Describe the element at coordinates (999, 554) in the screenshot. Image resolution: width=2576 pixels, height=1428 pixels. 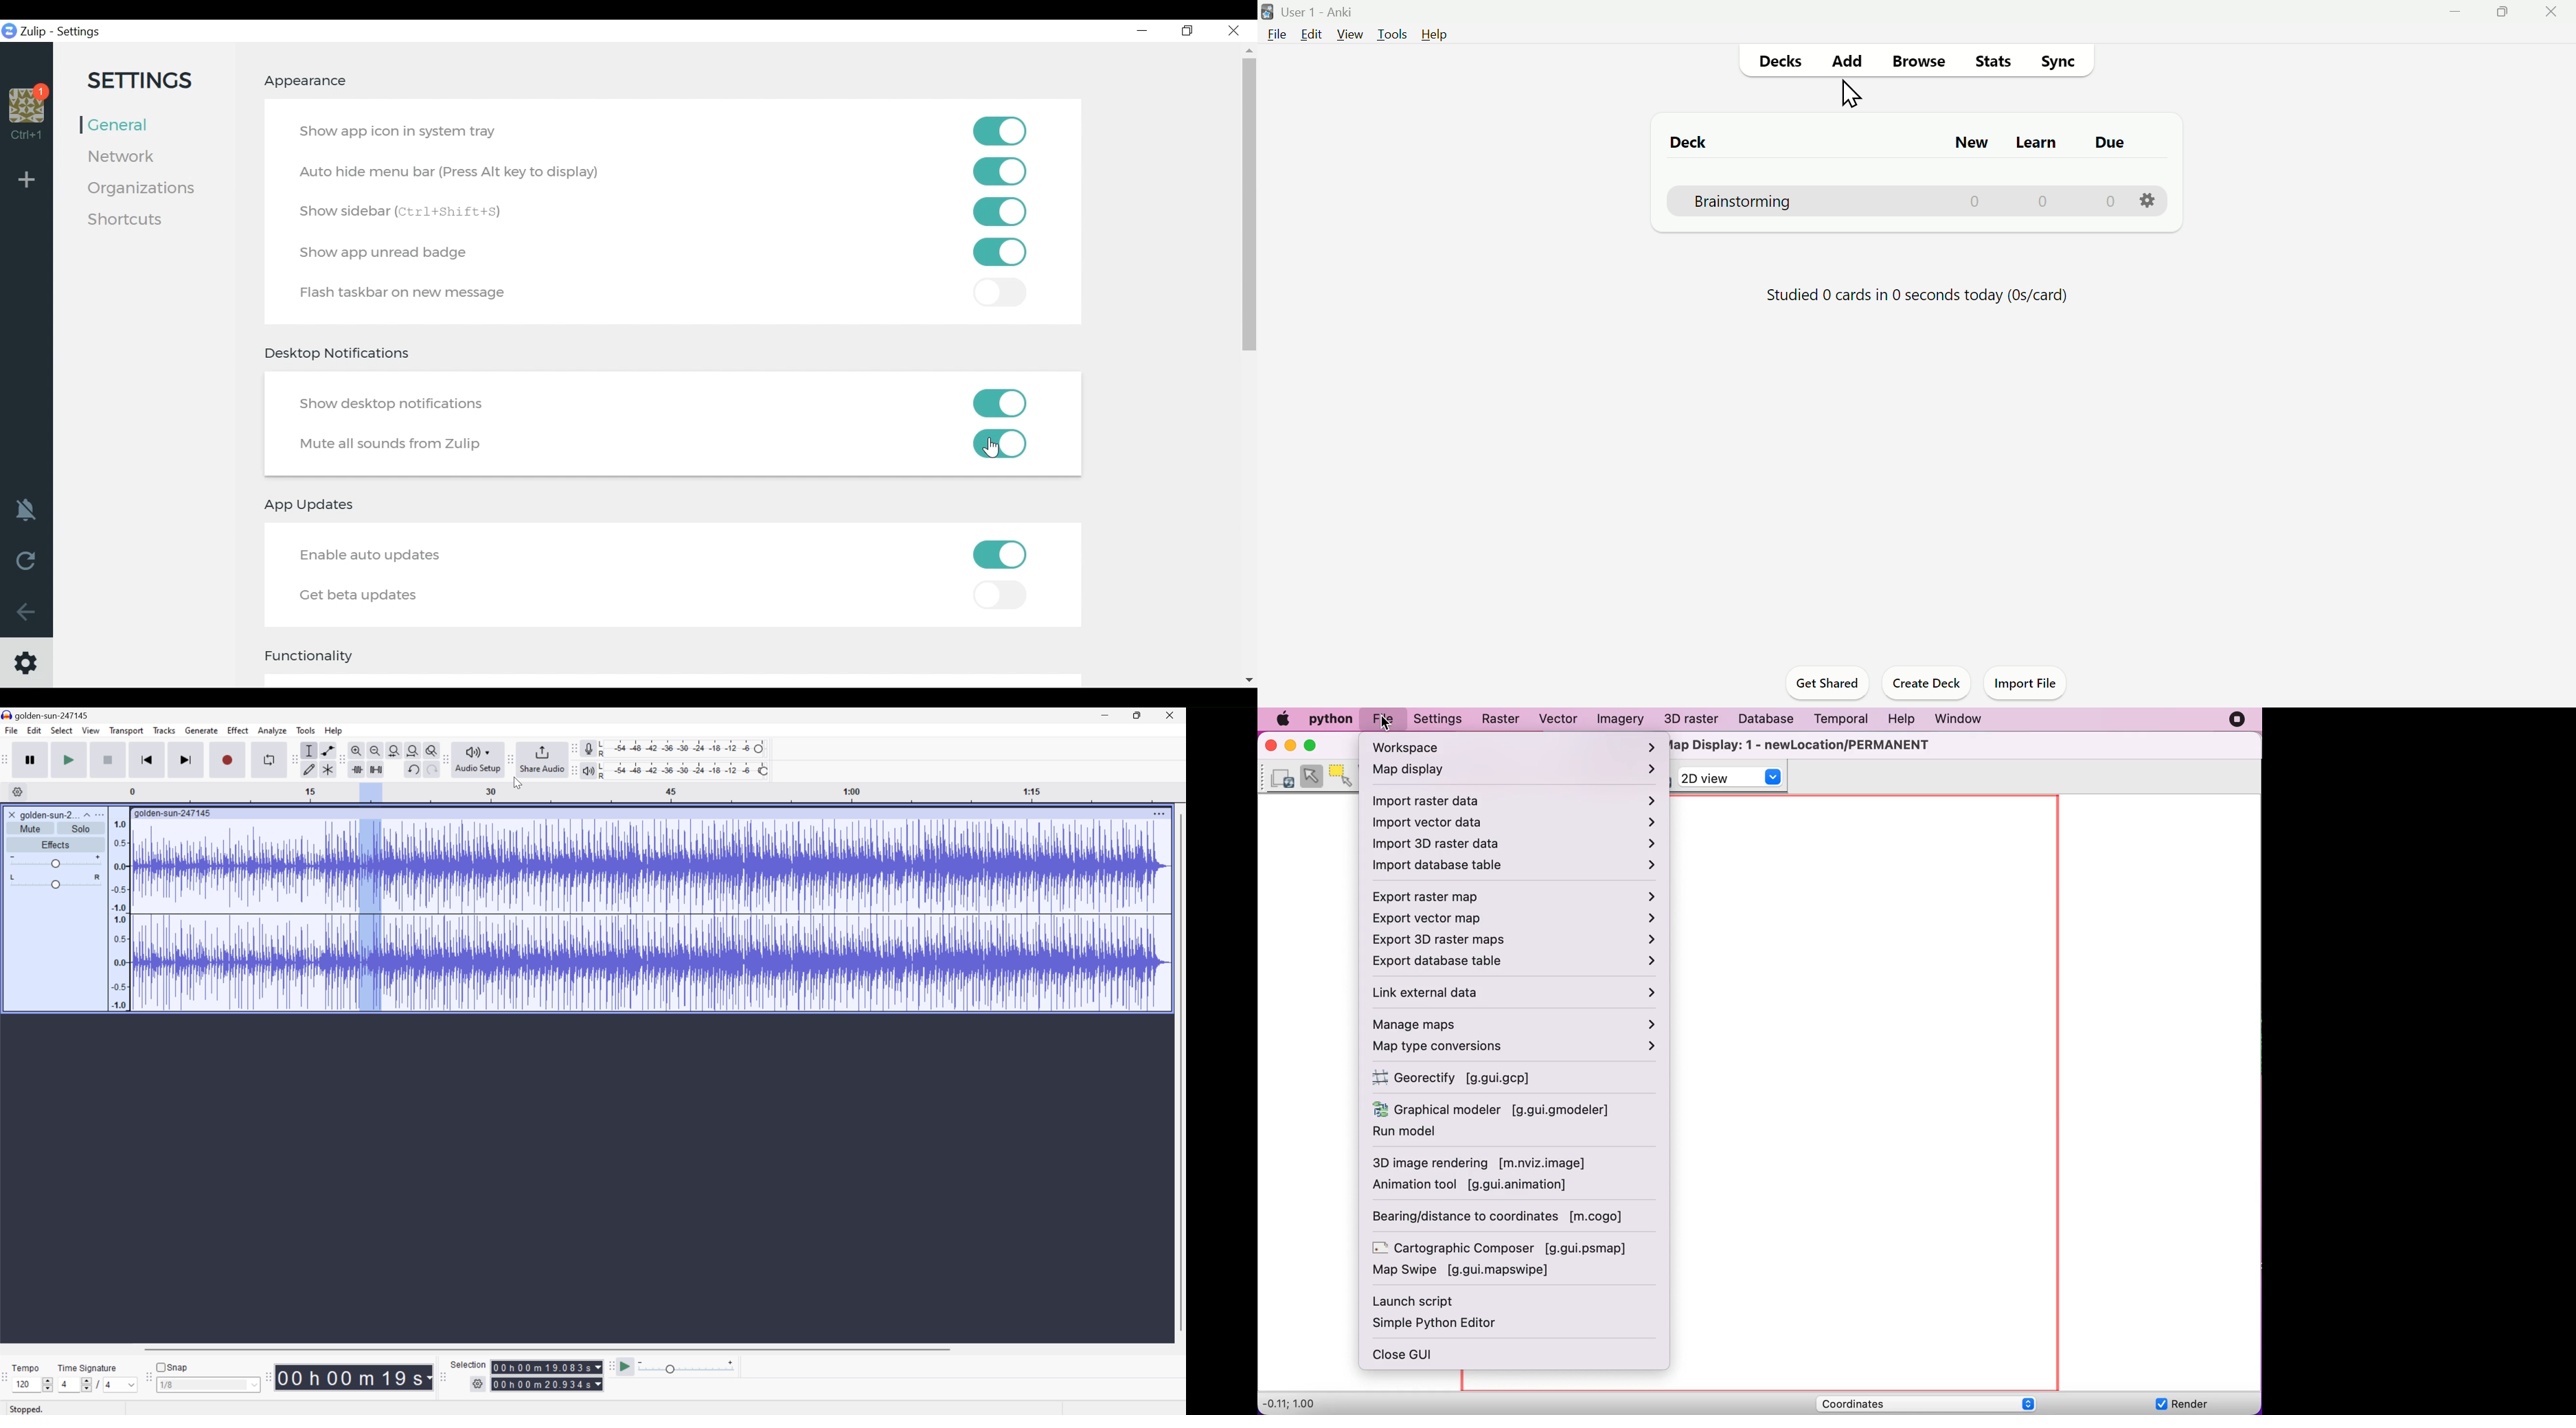
I see `Toggle on/off Enable auto updates` at that location.